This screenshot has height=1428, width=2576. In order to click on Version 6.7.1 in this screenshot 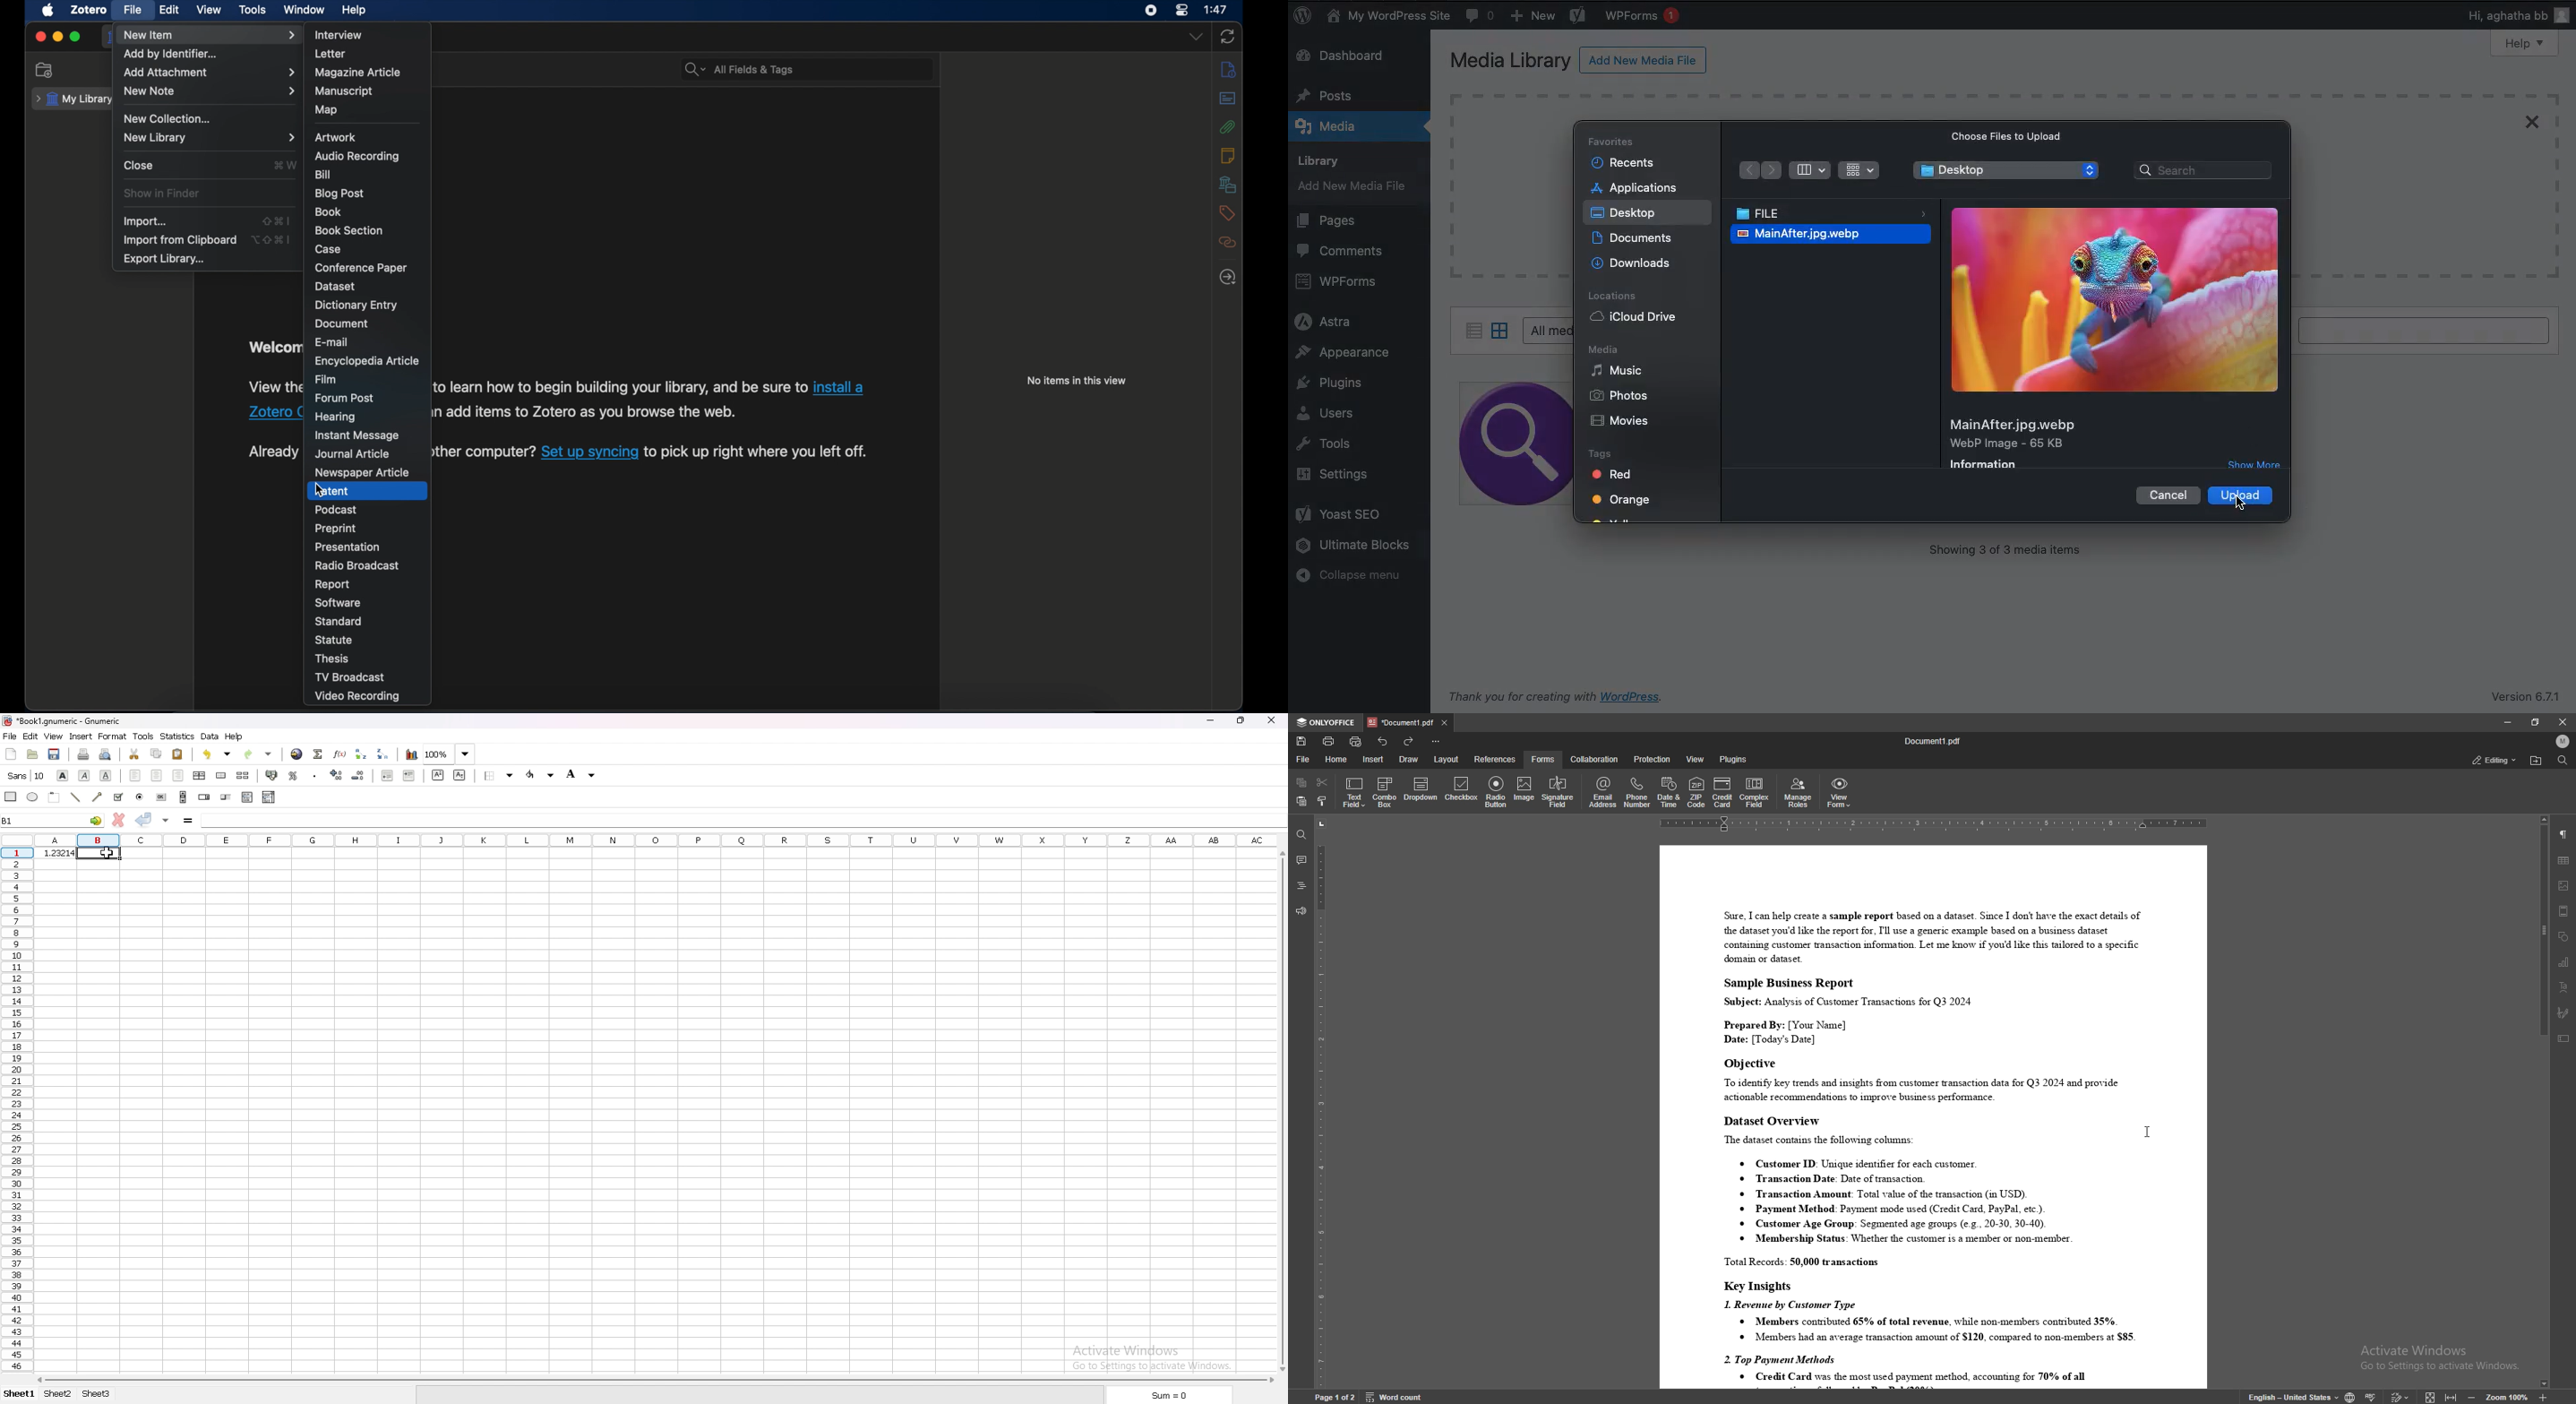, I will do `click(2524, 697)`.